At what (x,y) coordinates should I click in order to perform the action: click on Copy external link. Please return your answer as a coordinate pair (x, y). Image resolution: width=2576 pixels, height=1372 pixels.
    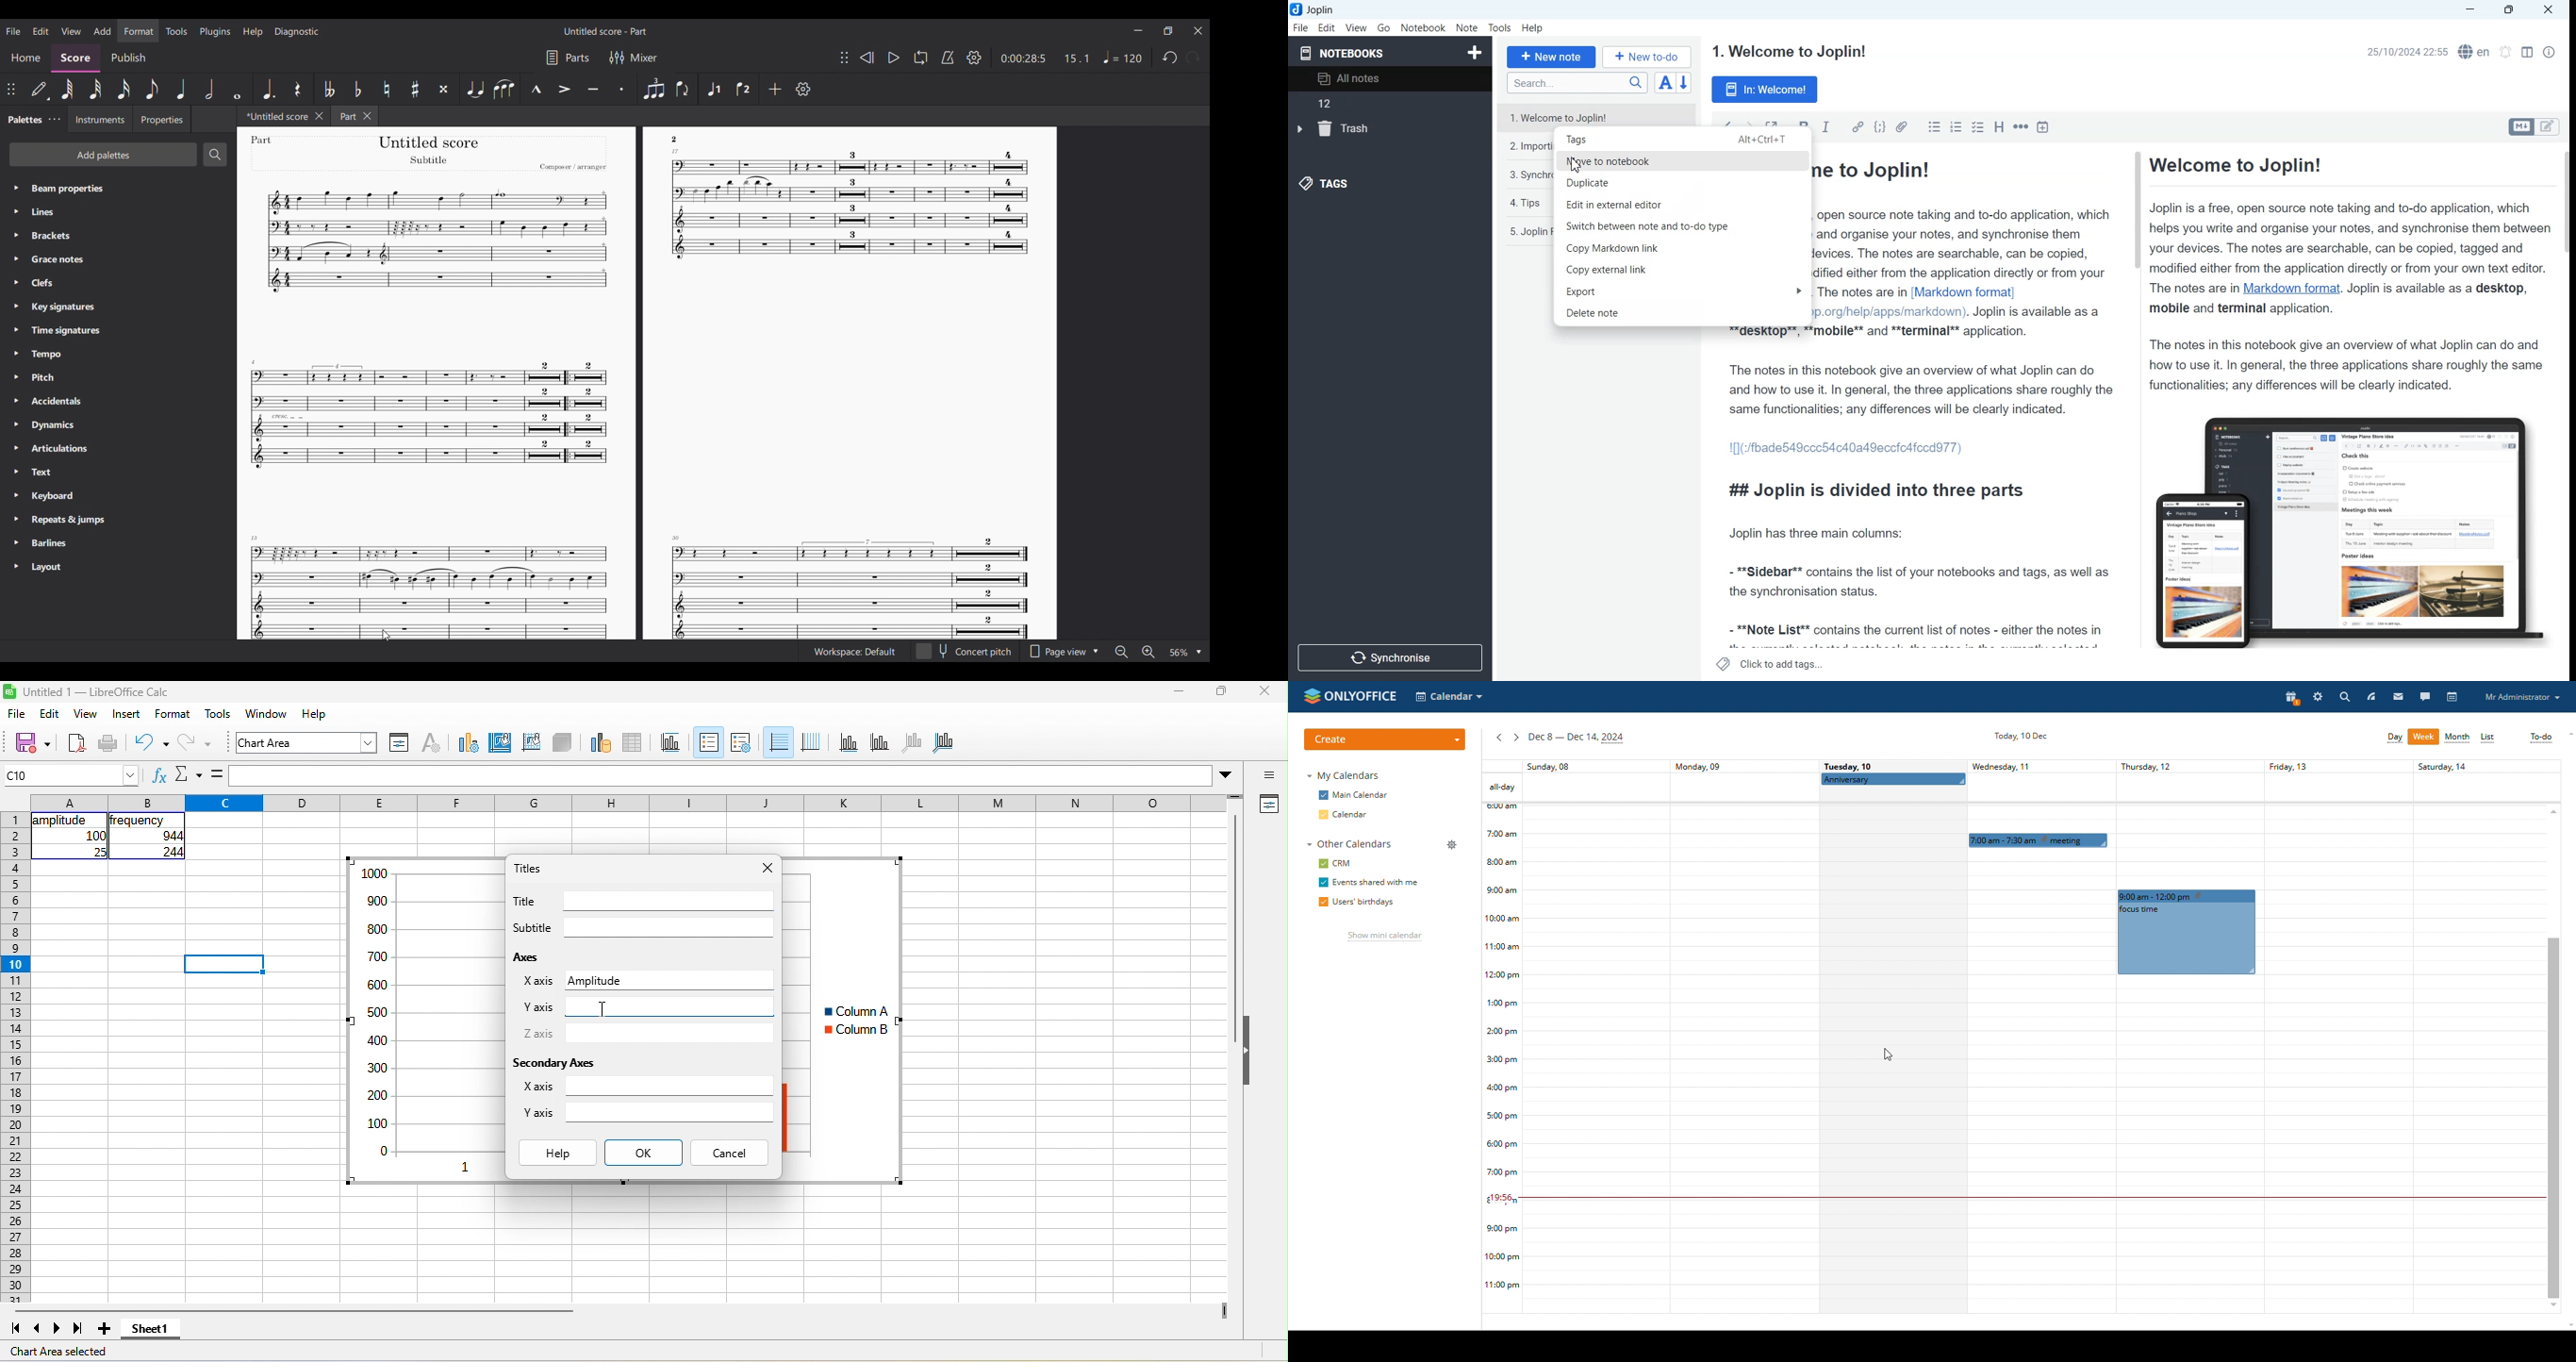
    Looking at the image, I should click on (1682, 270).